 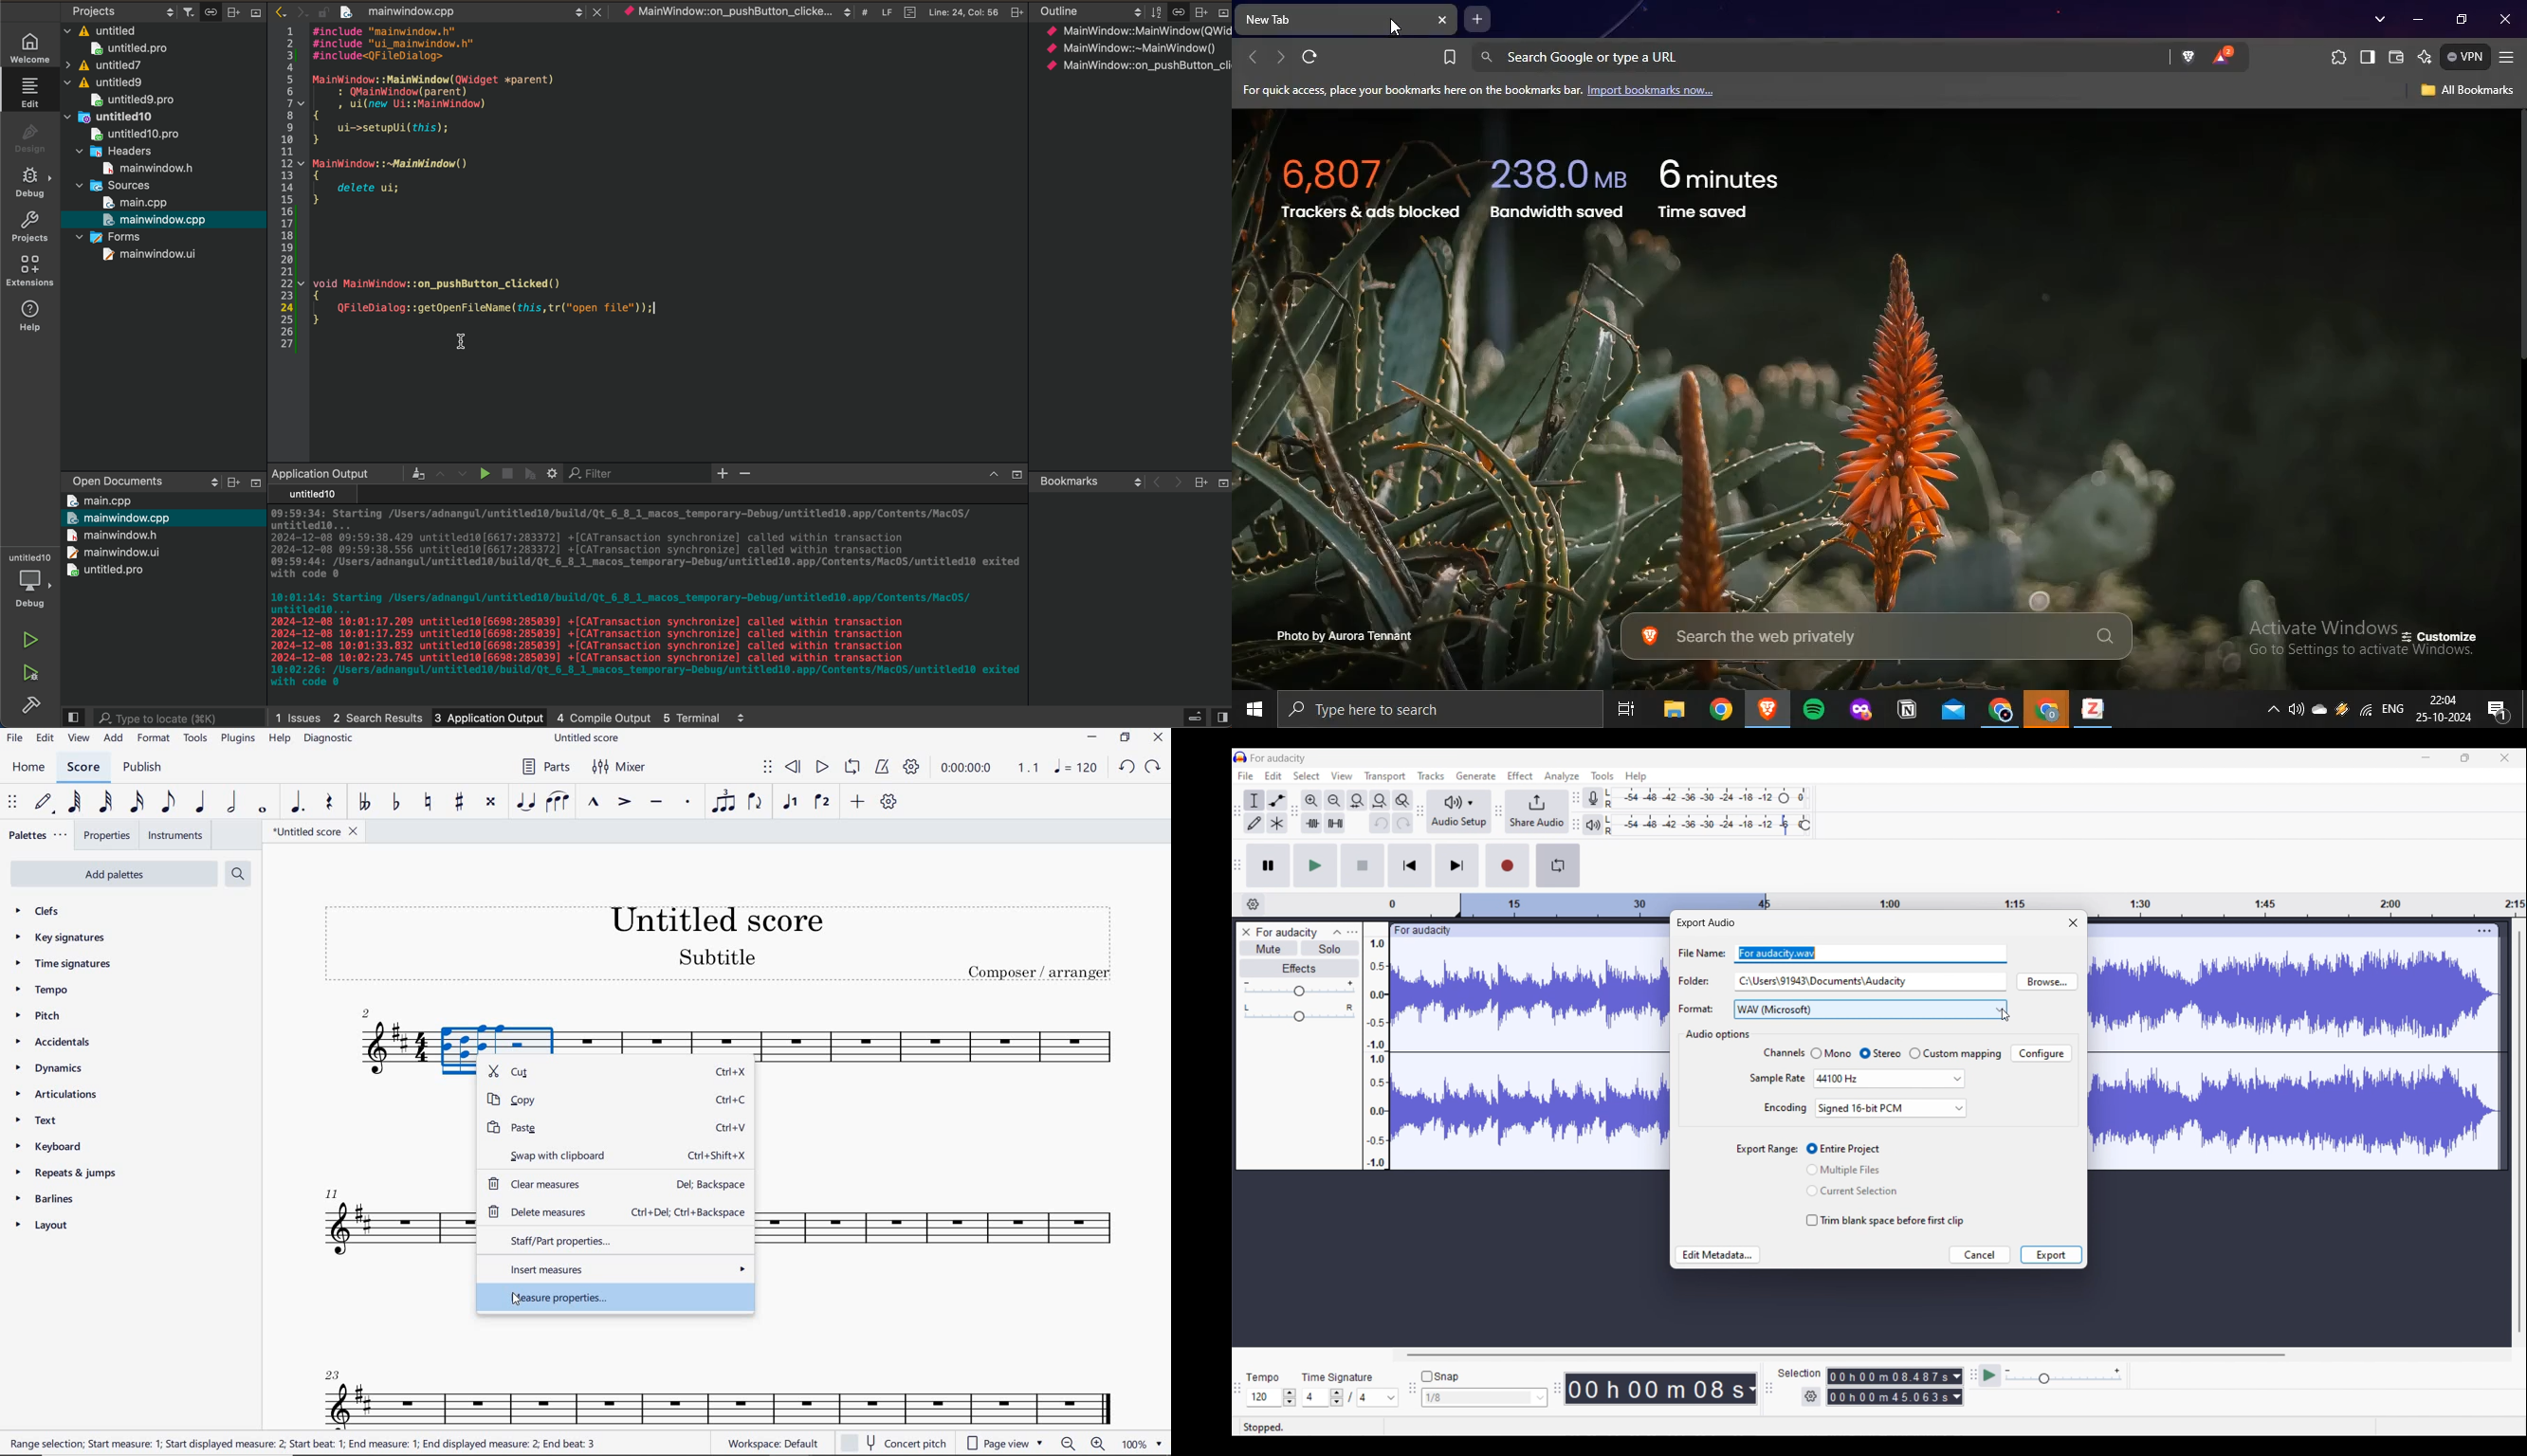 What do you see at coordinates (1376, 1054) in the screenshot?
I see `Scale to measure intensty if sound` at bounding box center [1376, 1054].